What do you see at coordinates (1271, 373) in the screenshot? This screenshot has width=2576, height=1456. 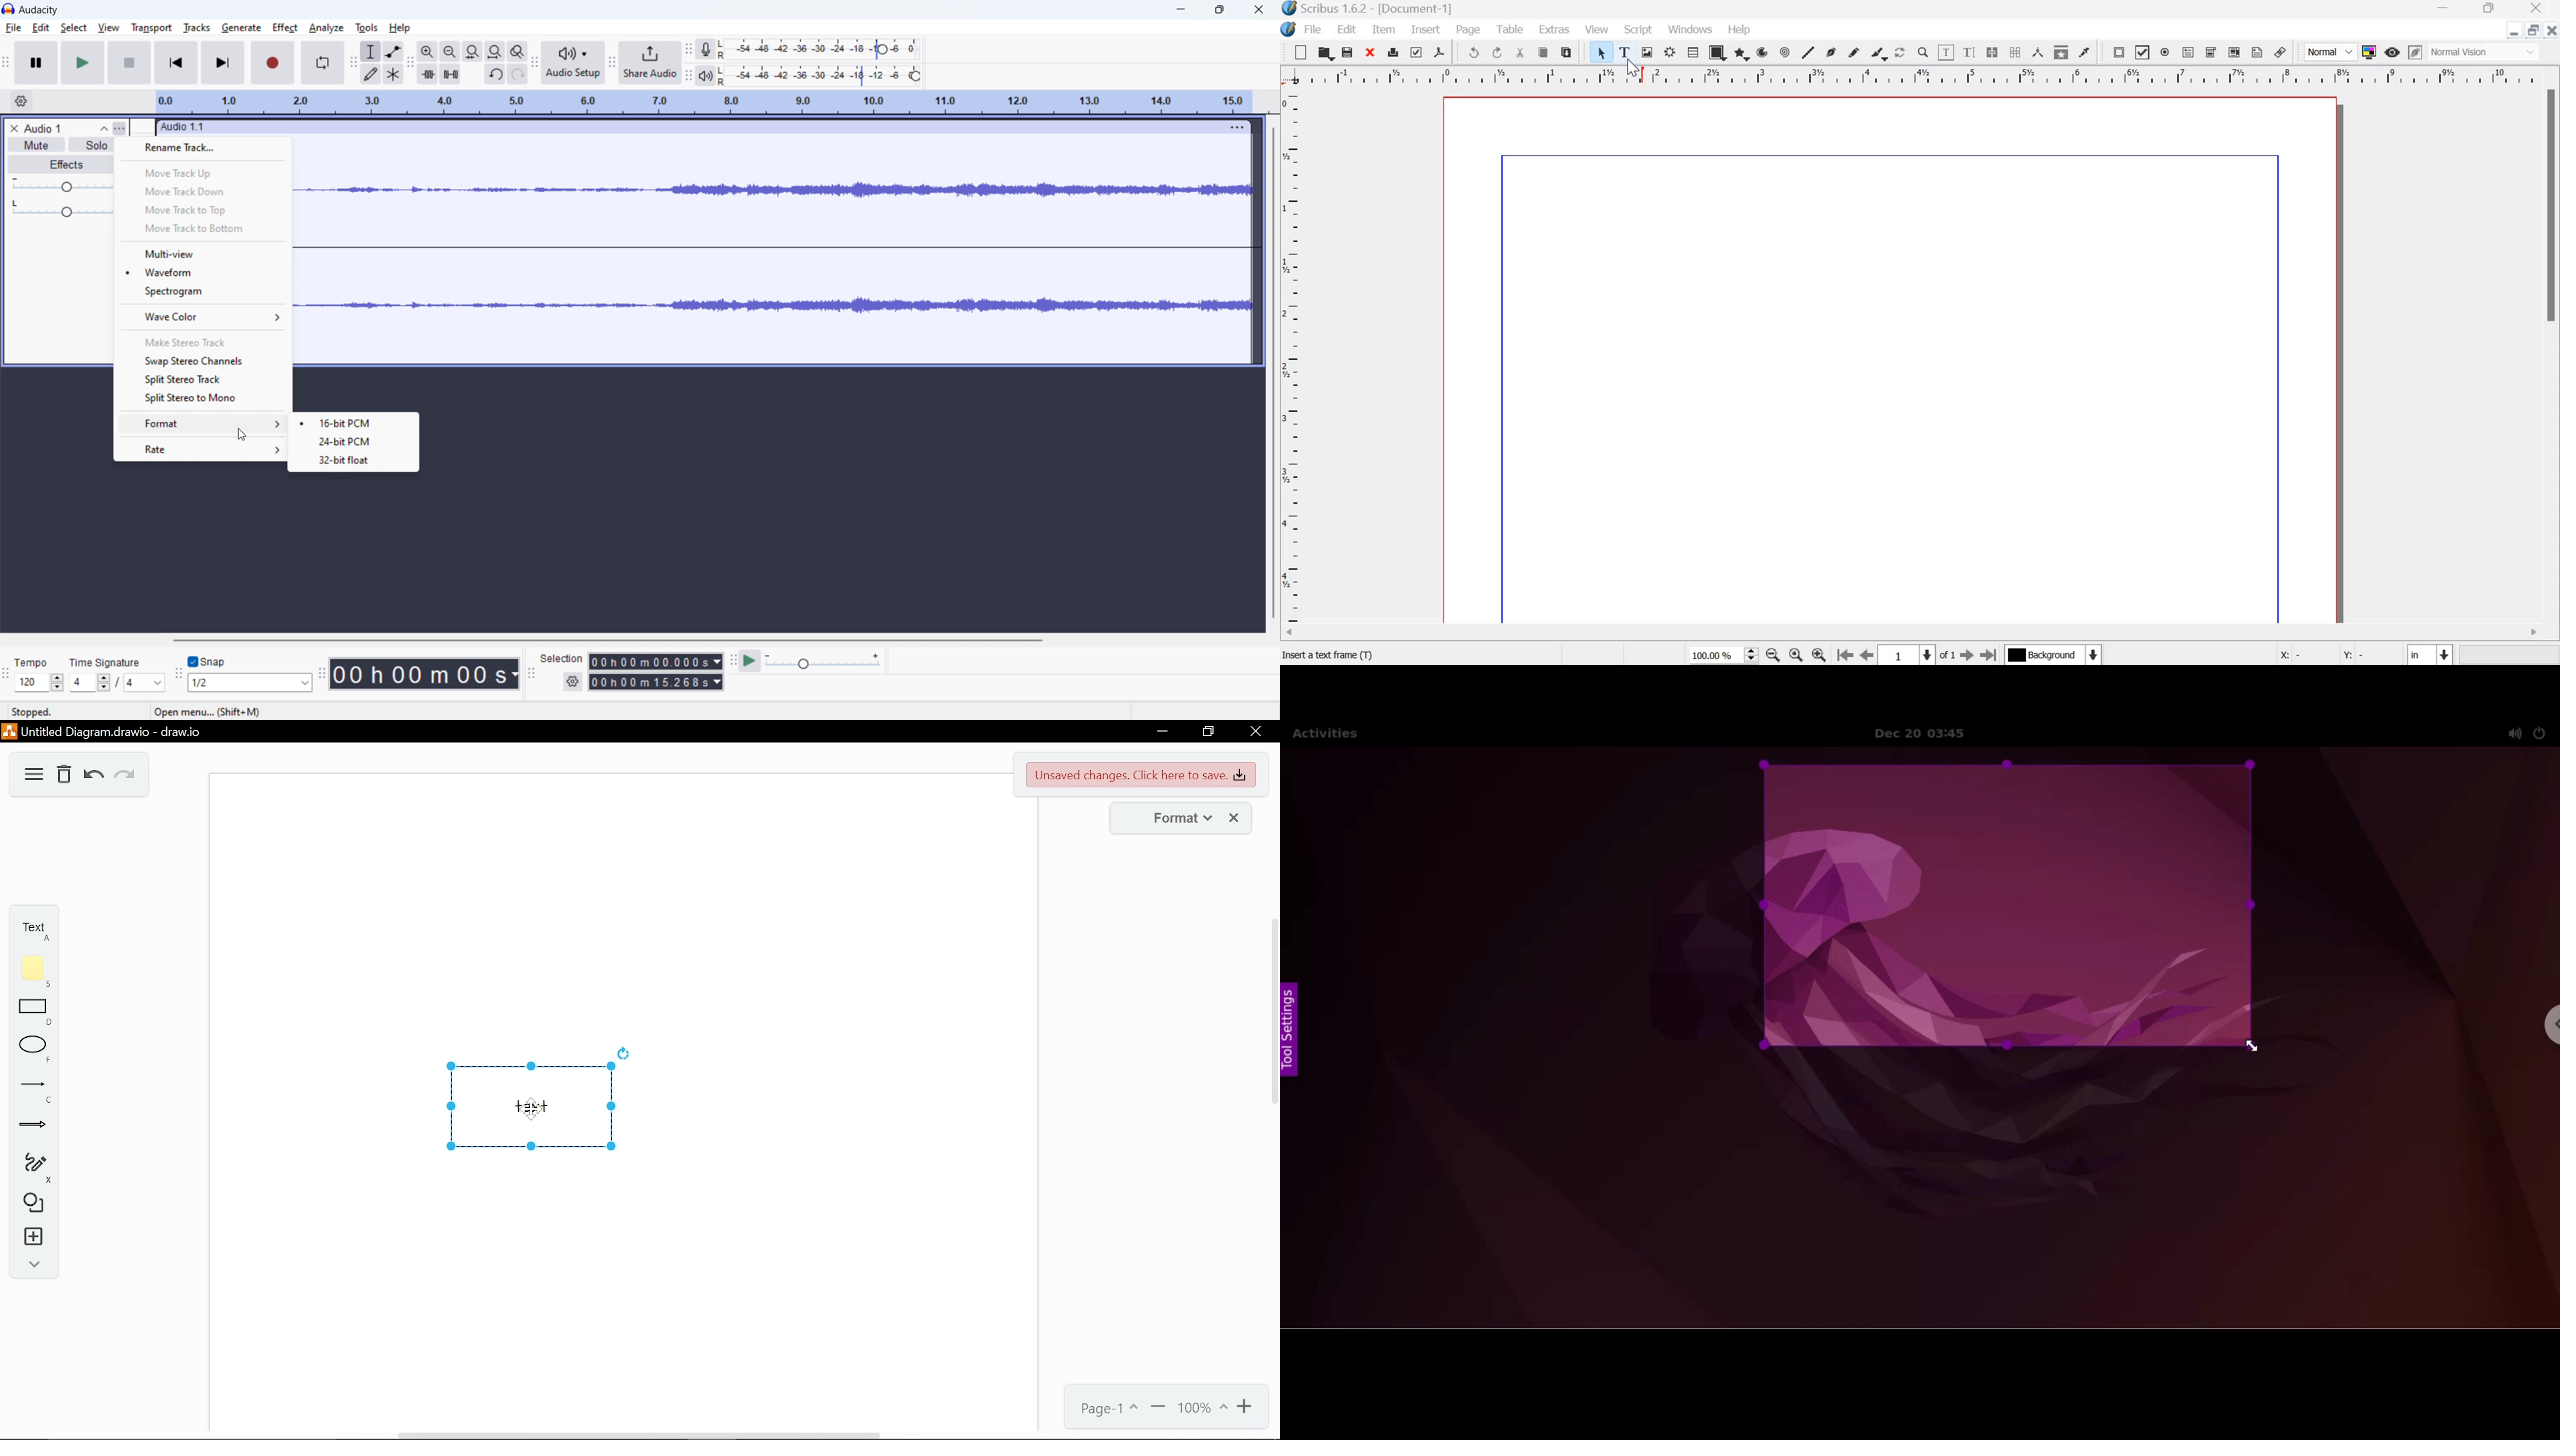 I see `vertical scroll bar` at bounding box center [1271, 373].